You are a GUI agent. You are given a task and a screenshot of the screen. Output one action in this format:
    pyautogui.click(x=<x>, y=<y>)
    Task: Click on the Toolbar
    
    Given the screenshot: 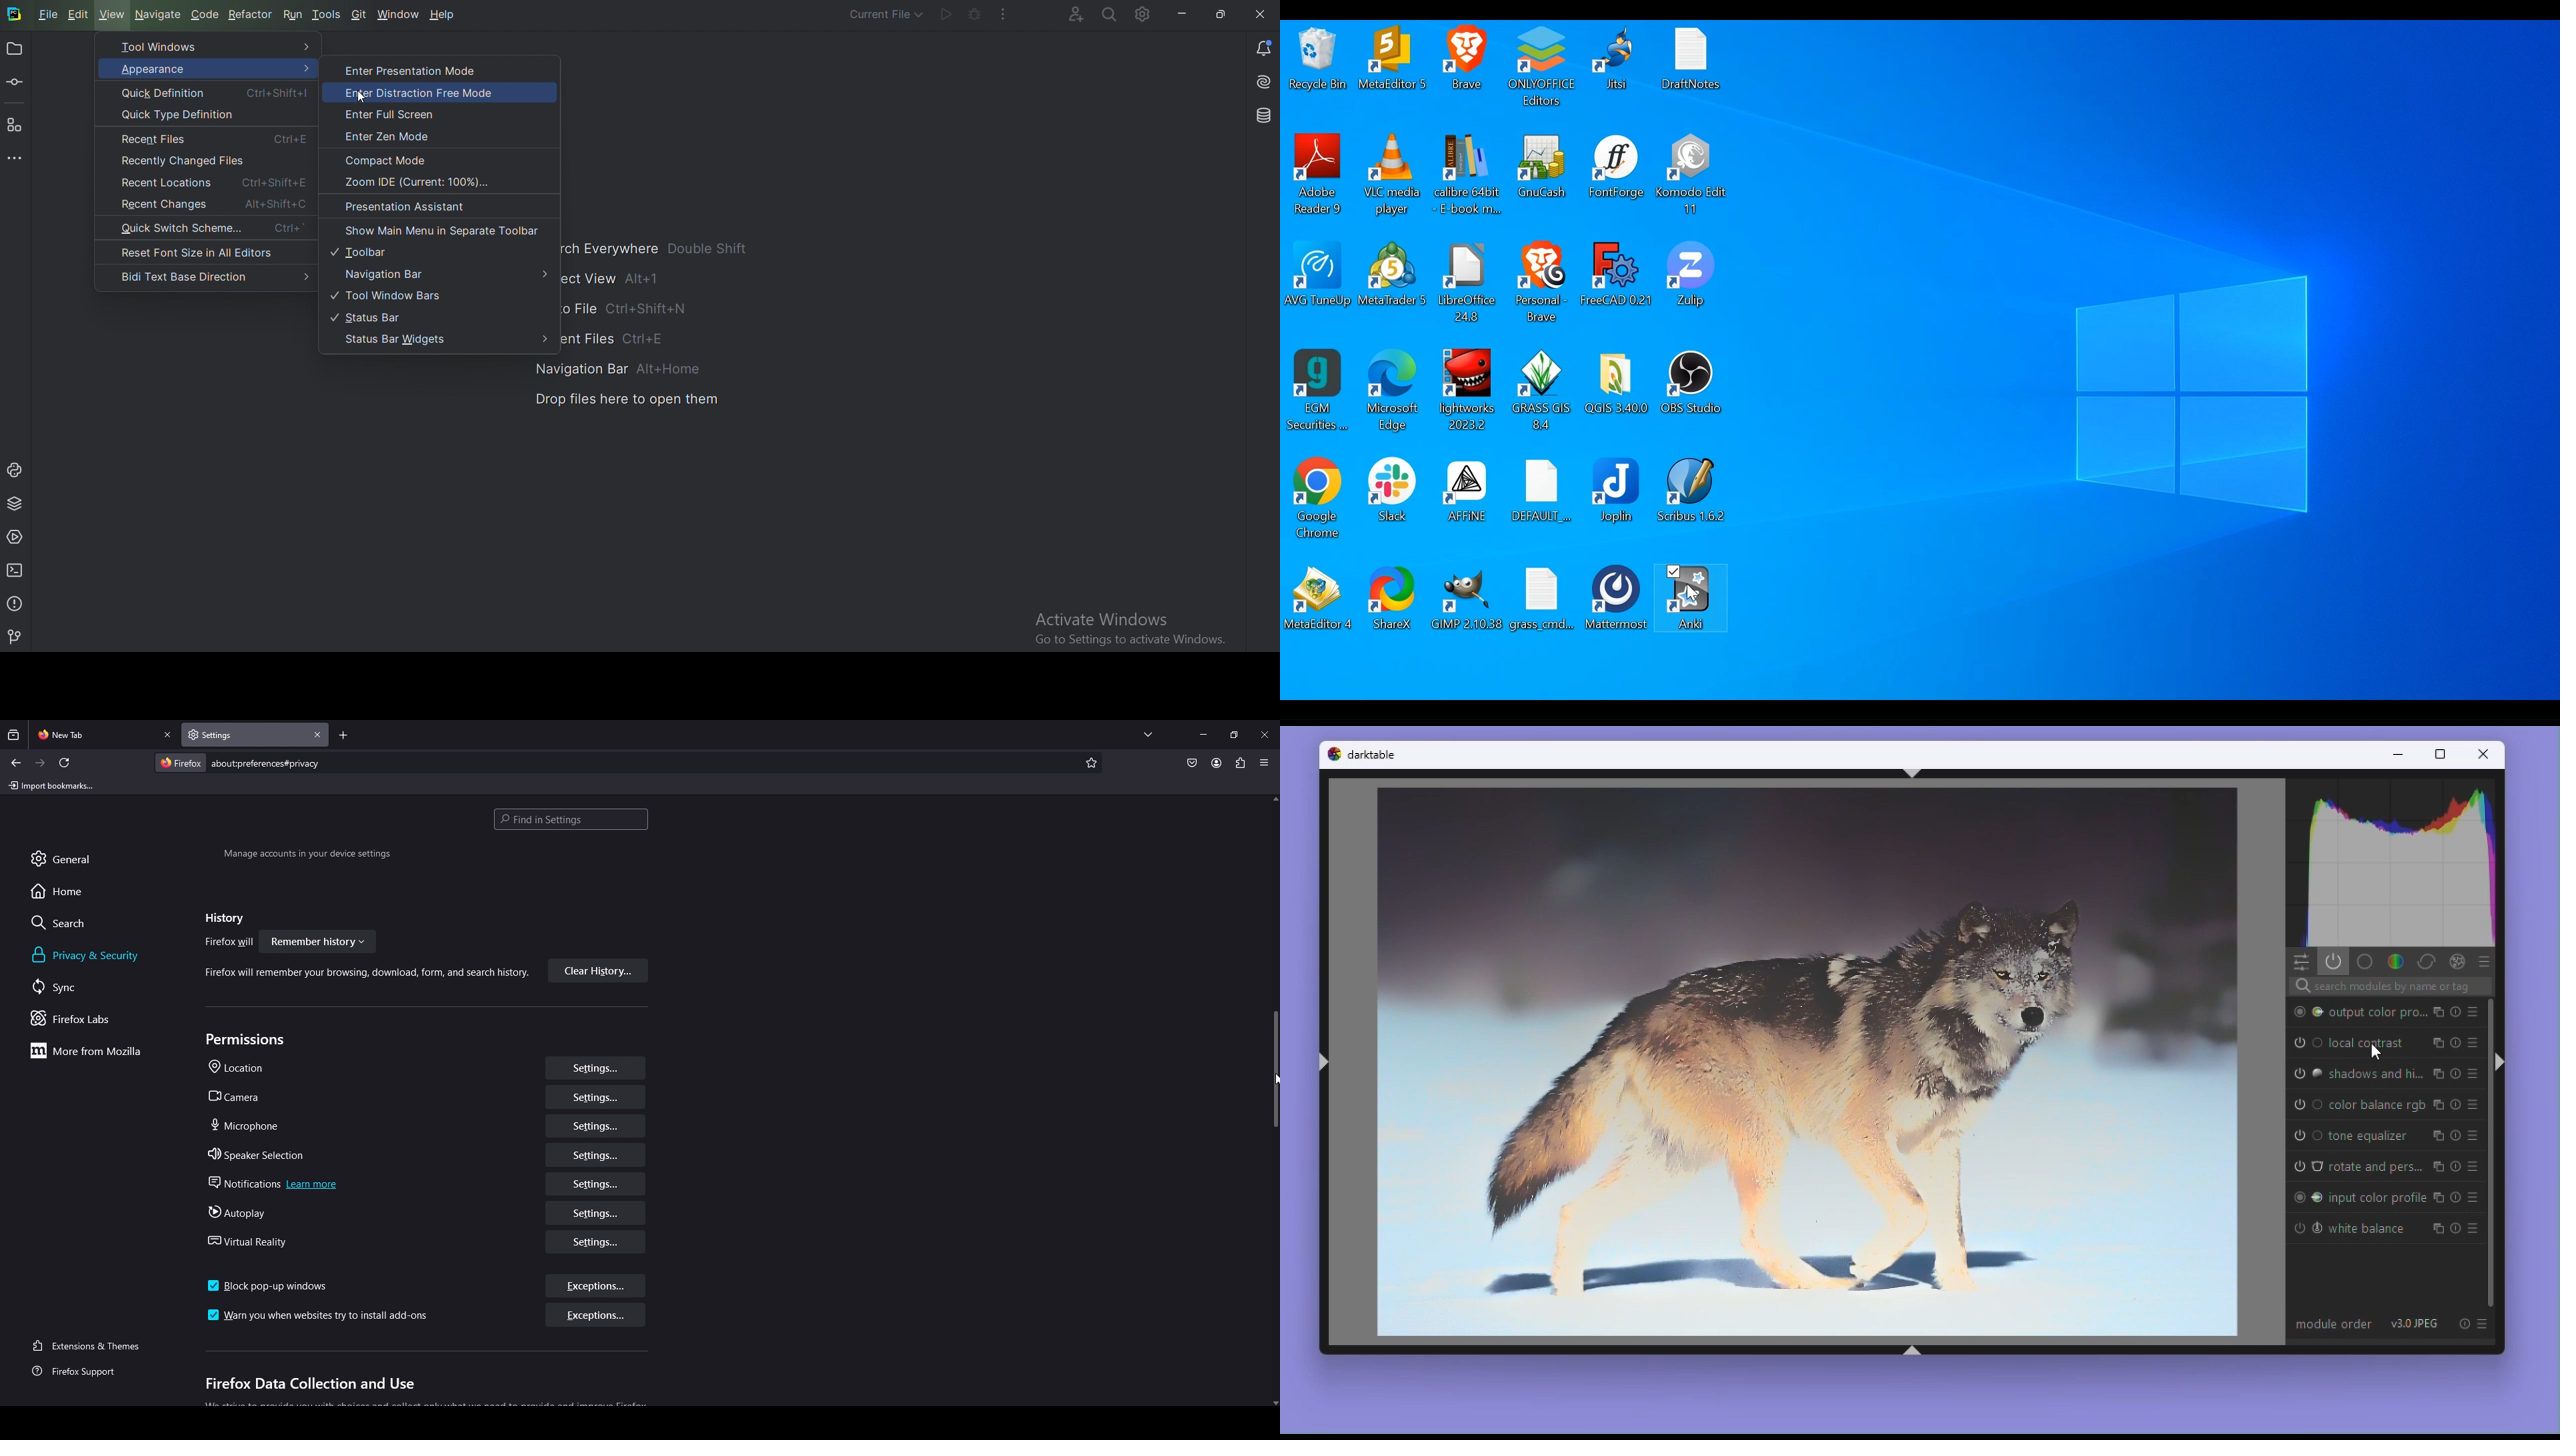 What is the action you would take?
    pyautogui.click(x=365, y=253)
    